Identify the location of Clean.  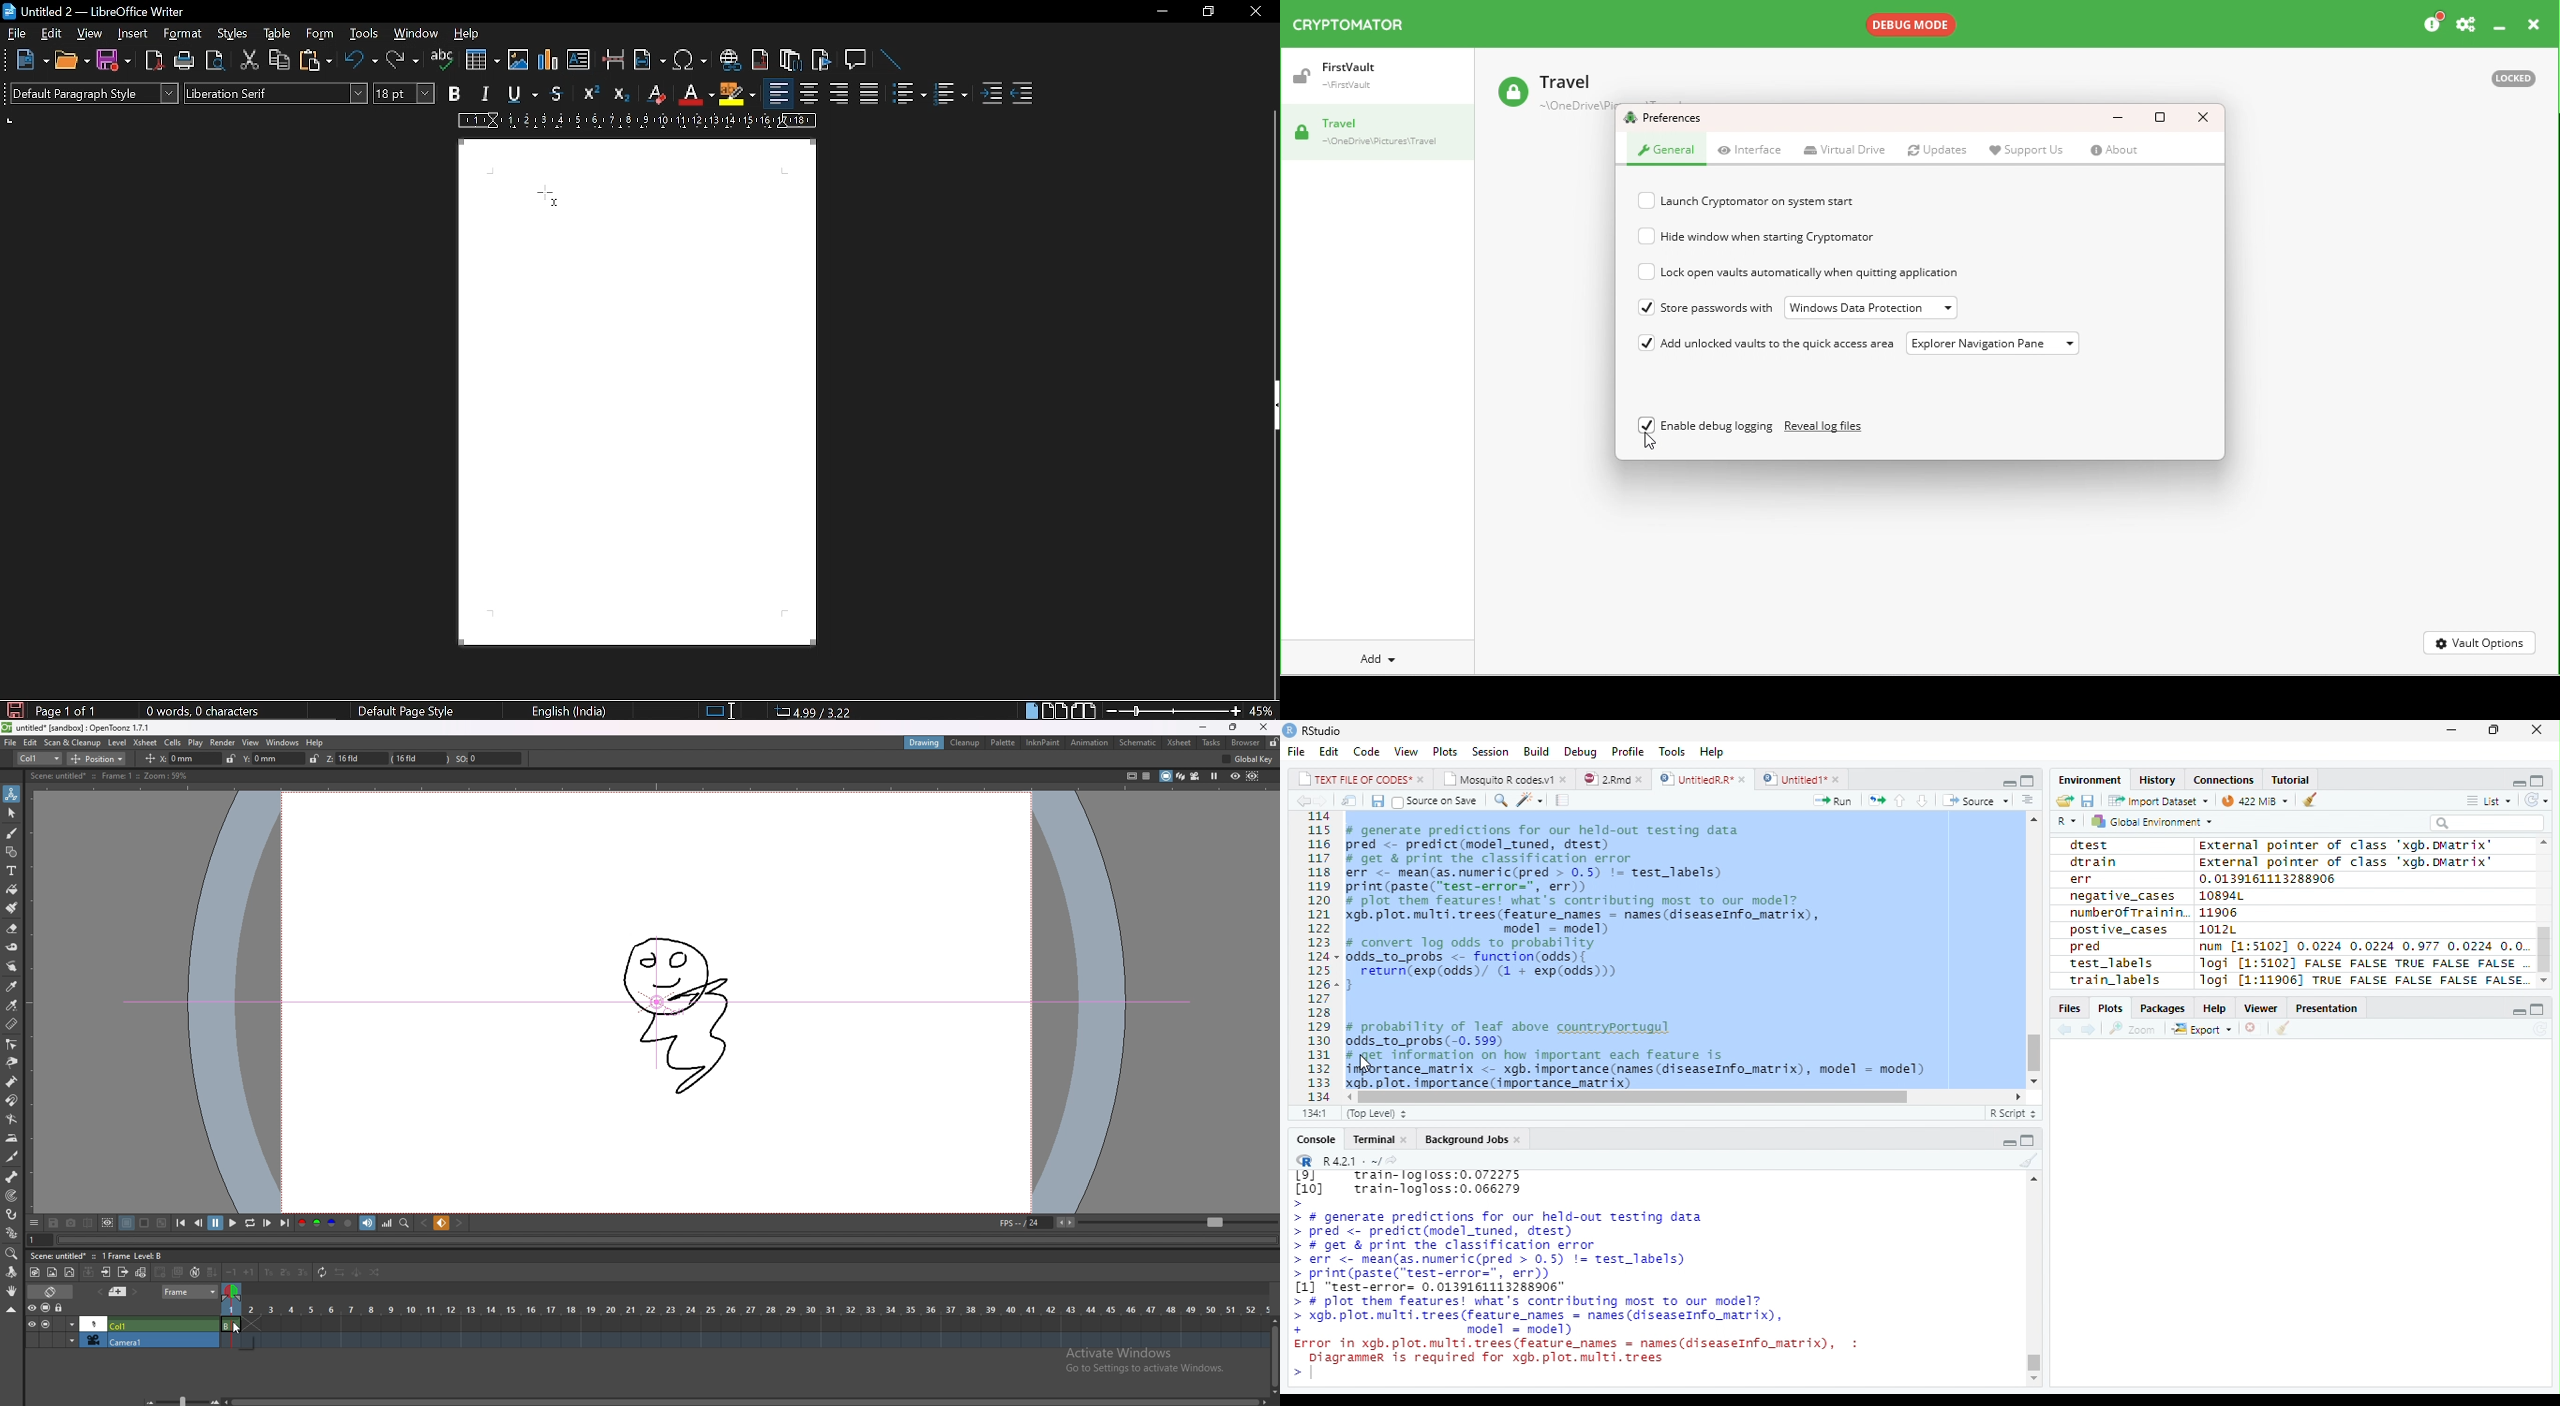
(2025, 1161).